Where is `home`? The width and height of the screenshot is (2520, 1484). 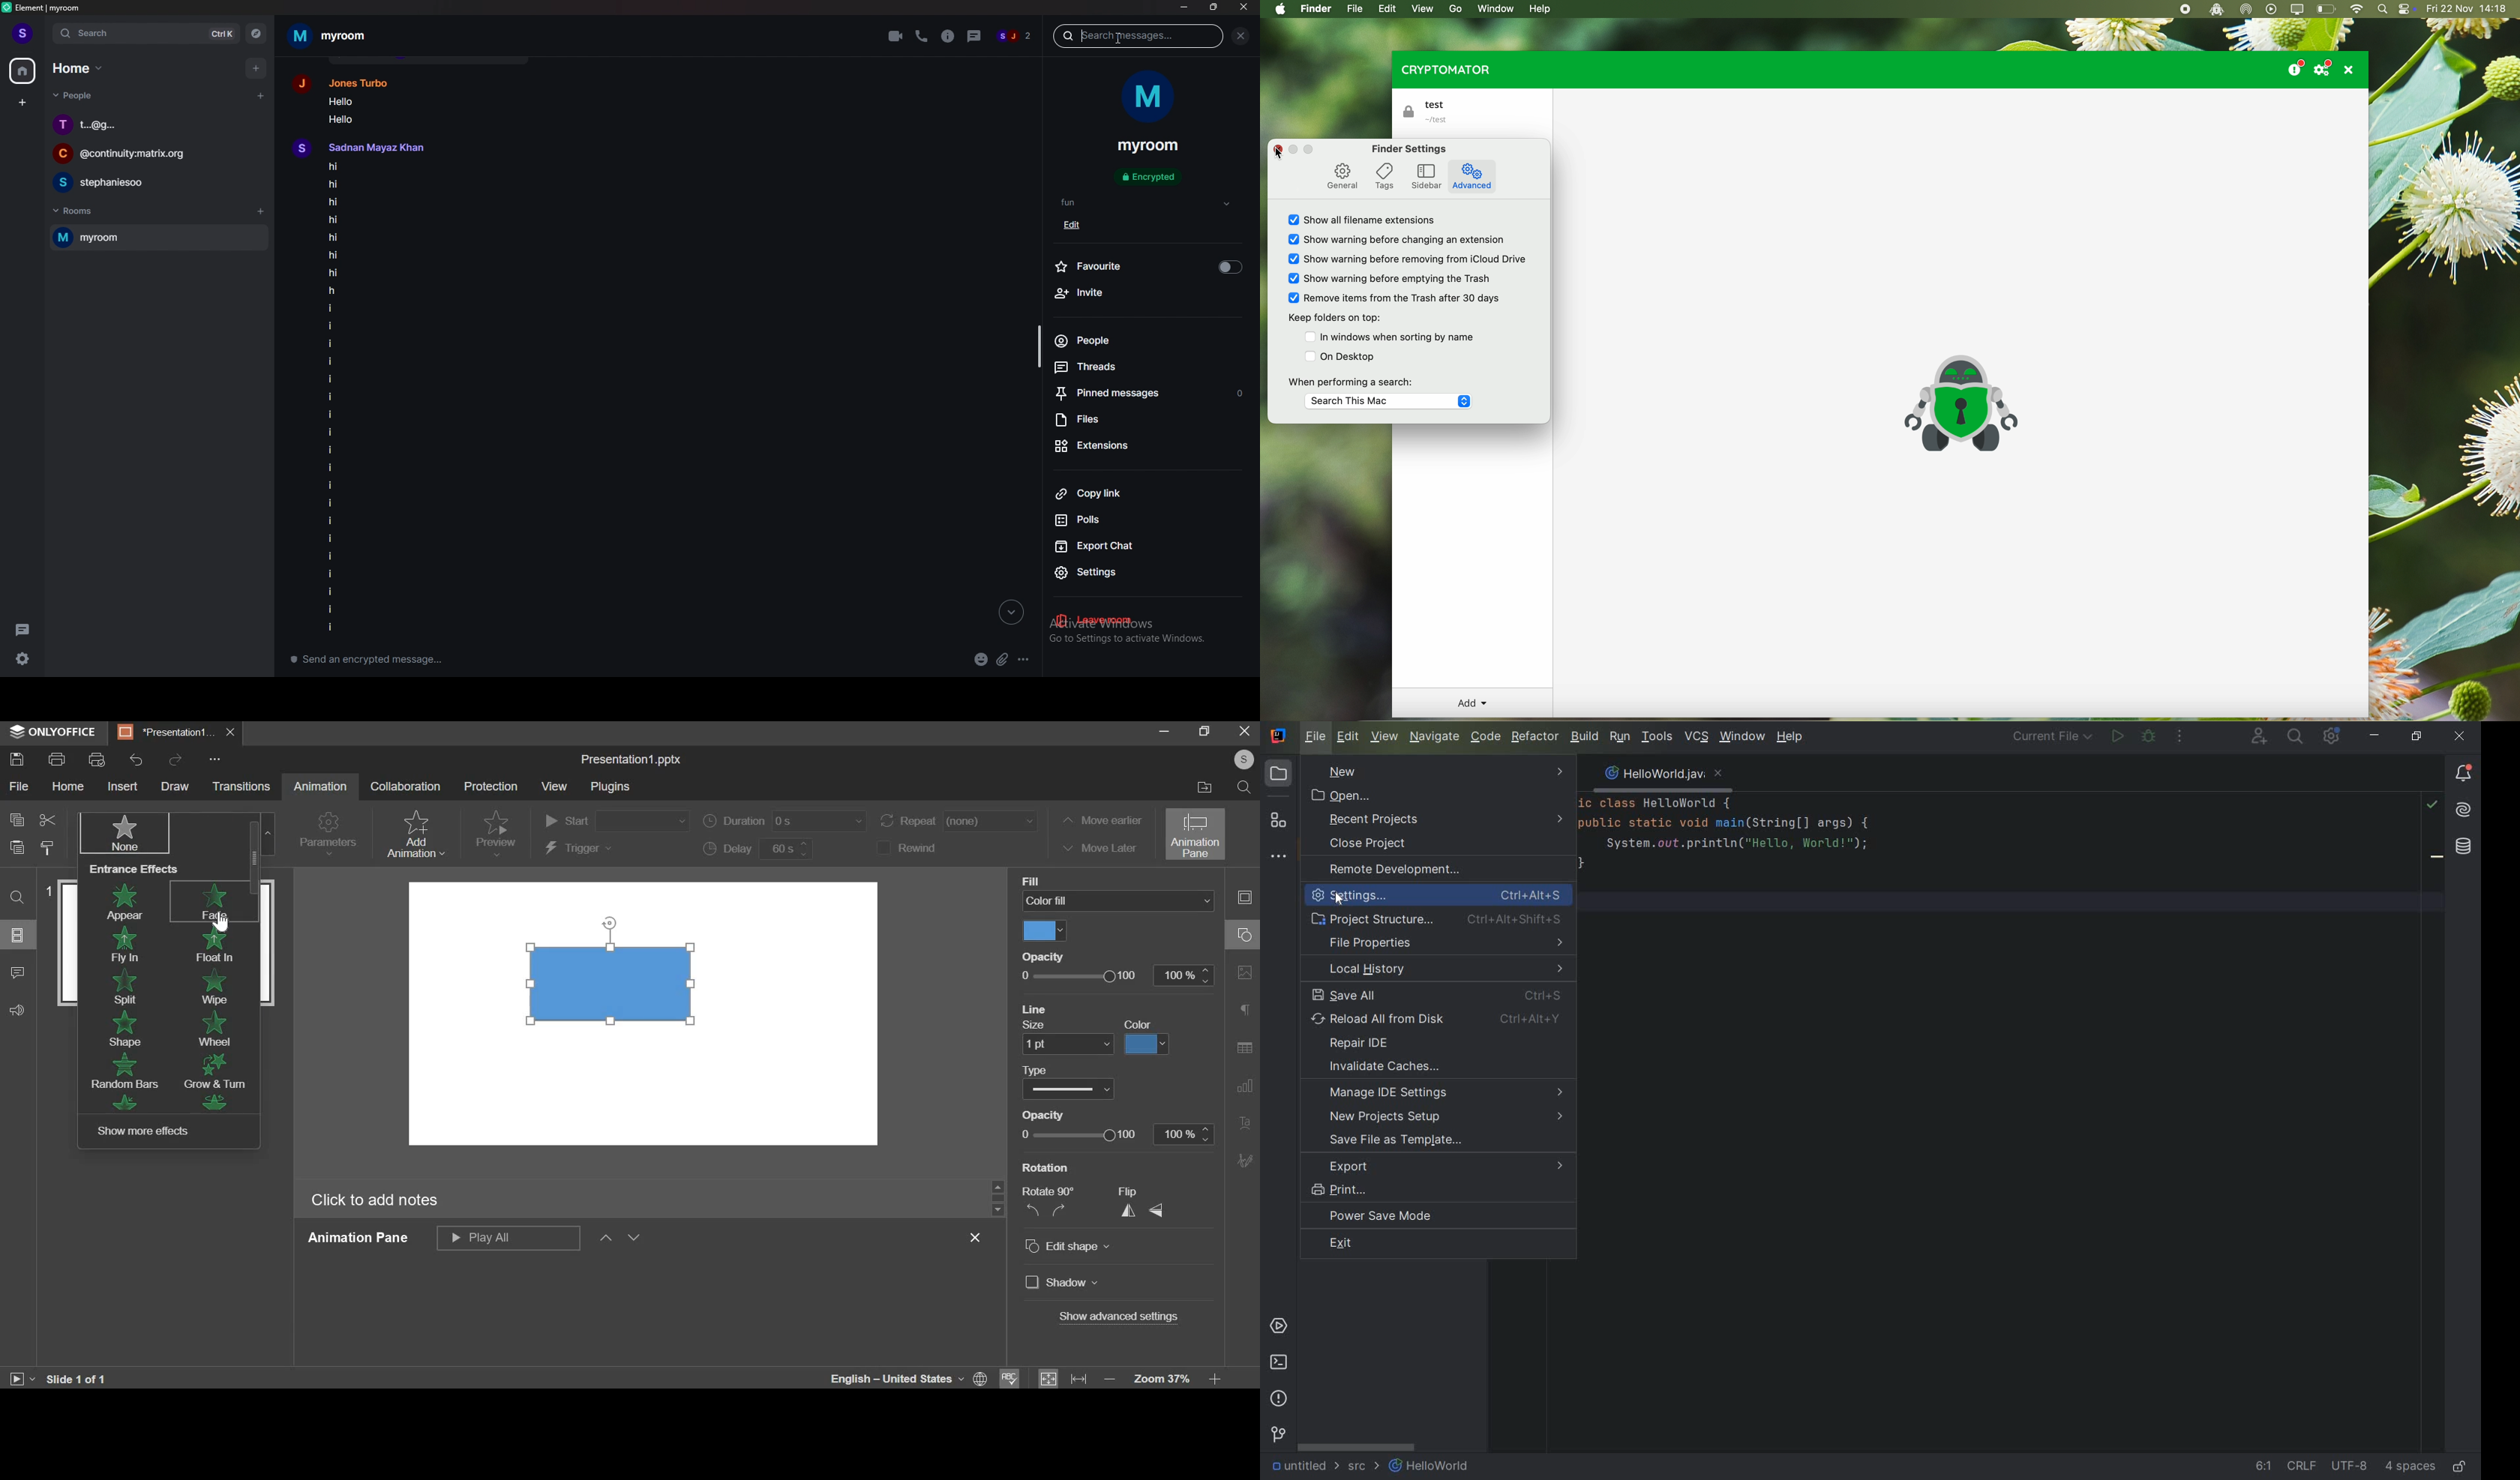 home is located at coordinates (65, 788).